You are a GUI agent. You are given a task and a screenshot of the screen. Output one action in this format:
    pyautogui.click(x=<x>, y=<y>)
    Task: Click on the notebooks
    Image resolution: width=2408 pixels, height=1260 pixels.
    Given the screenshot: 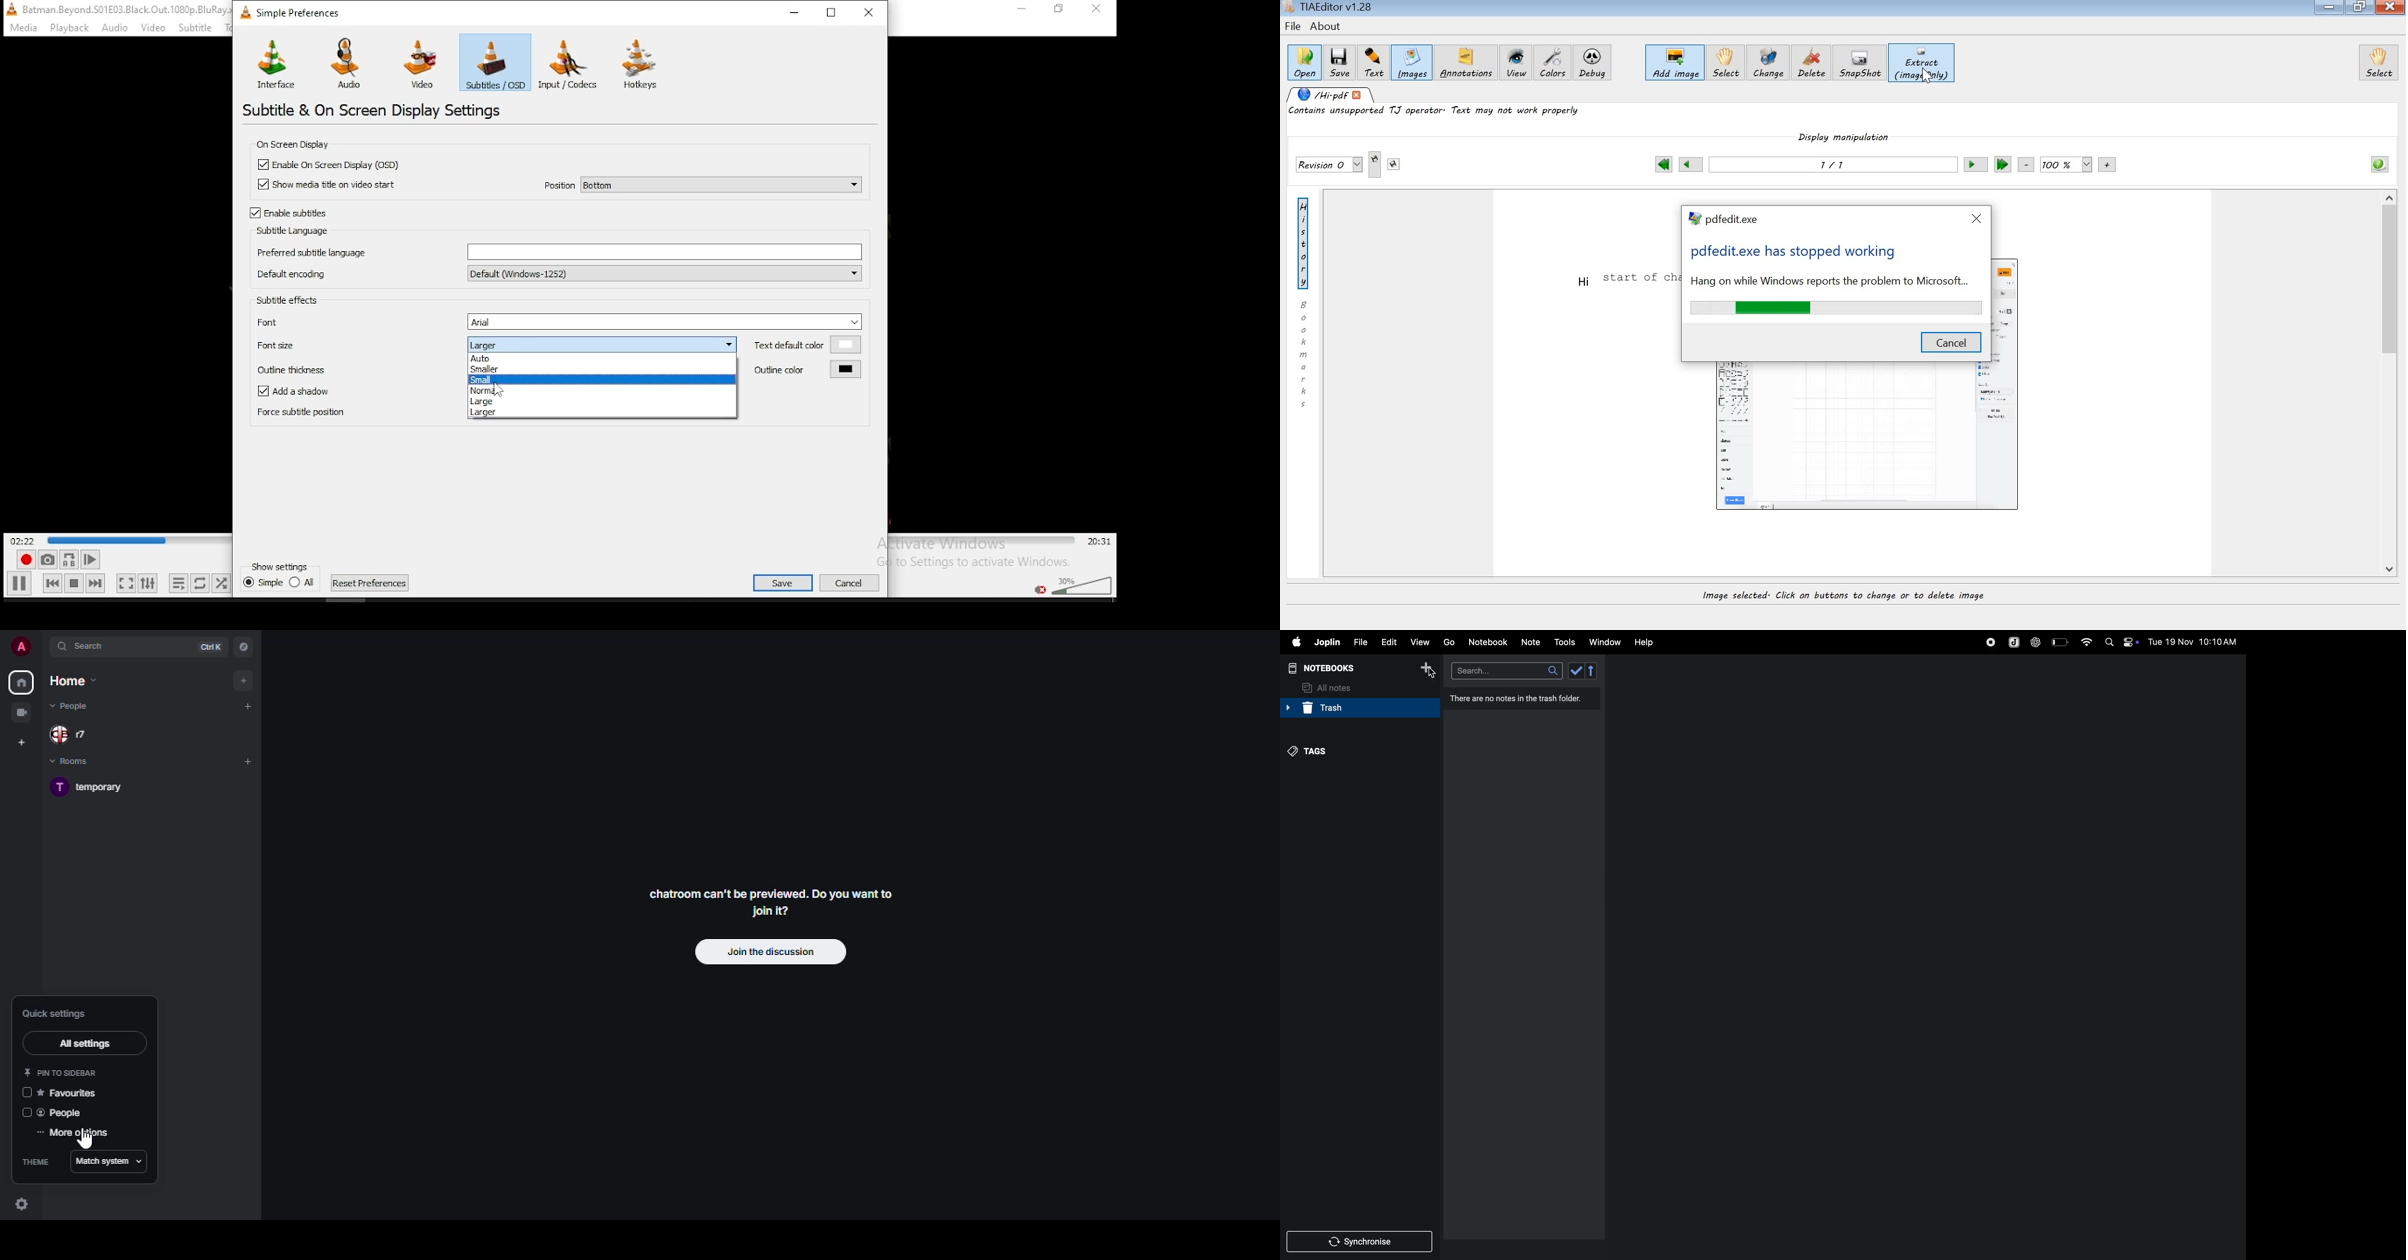 What is the action you would take?
    pyautogui.click(x=1326, y=667)
    